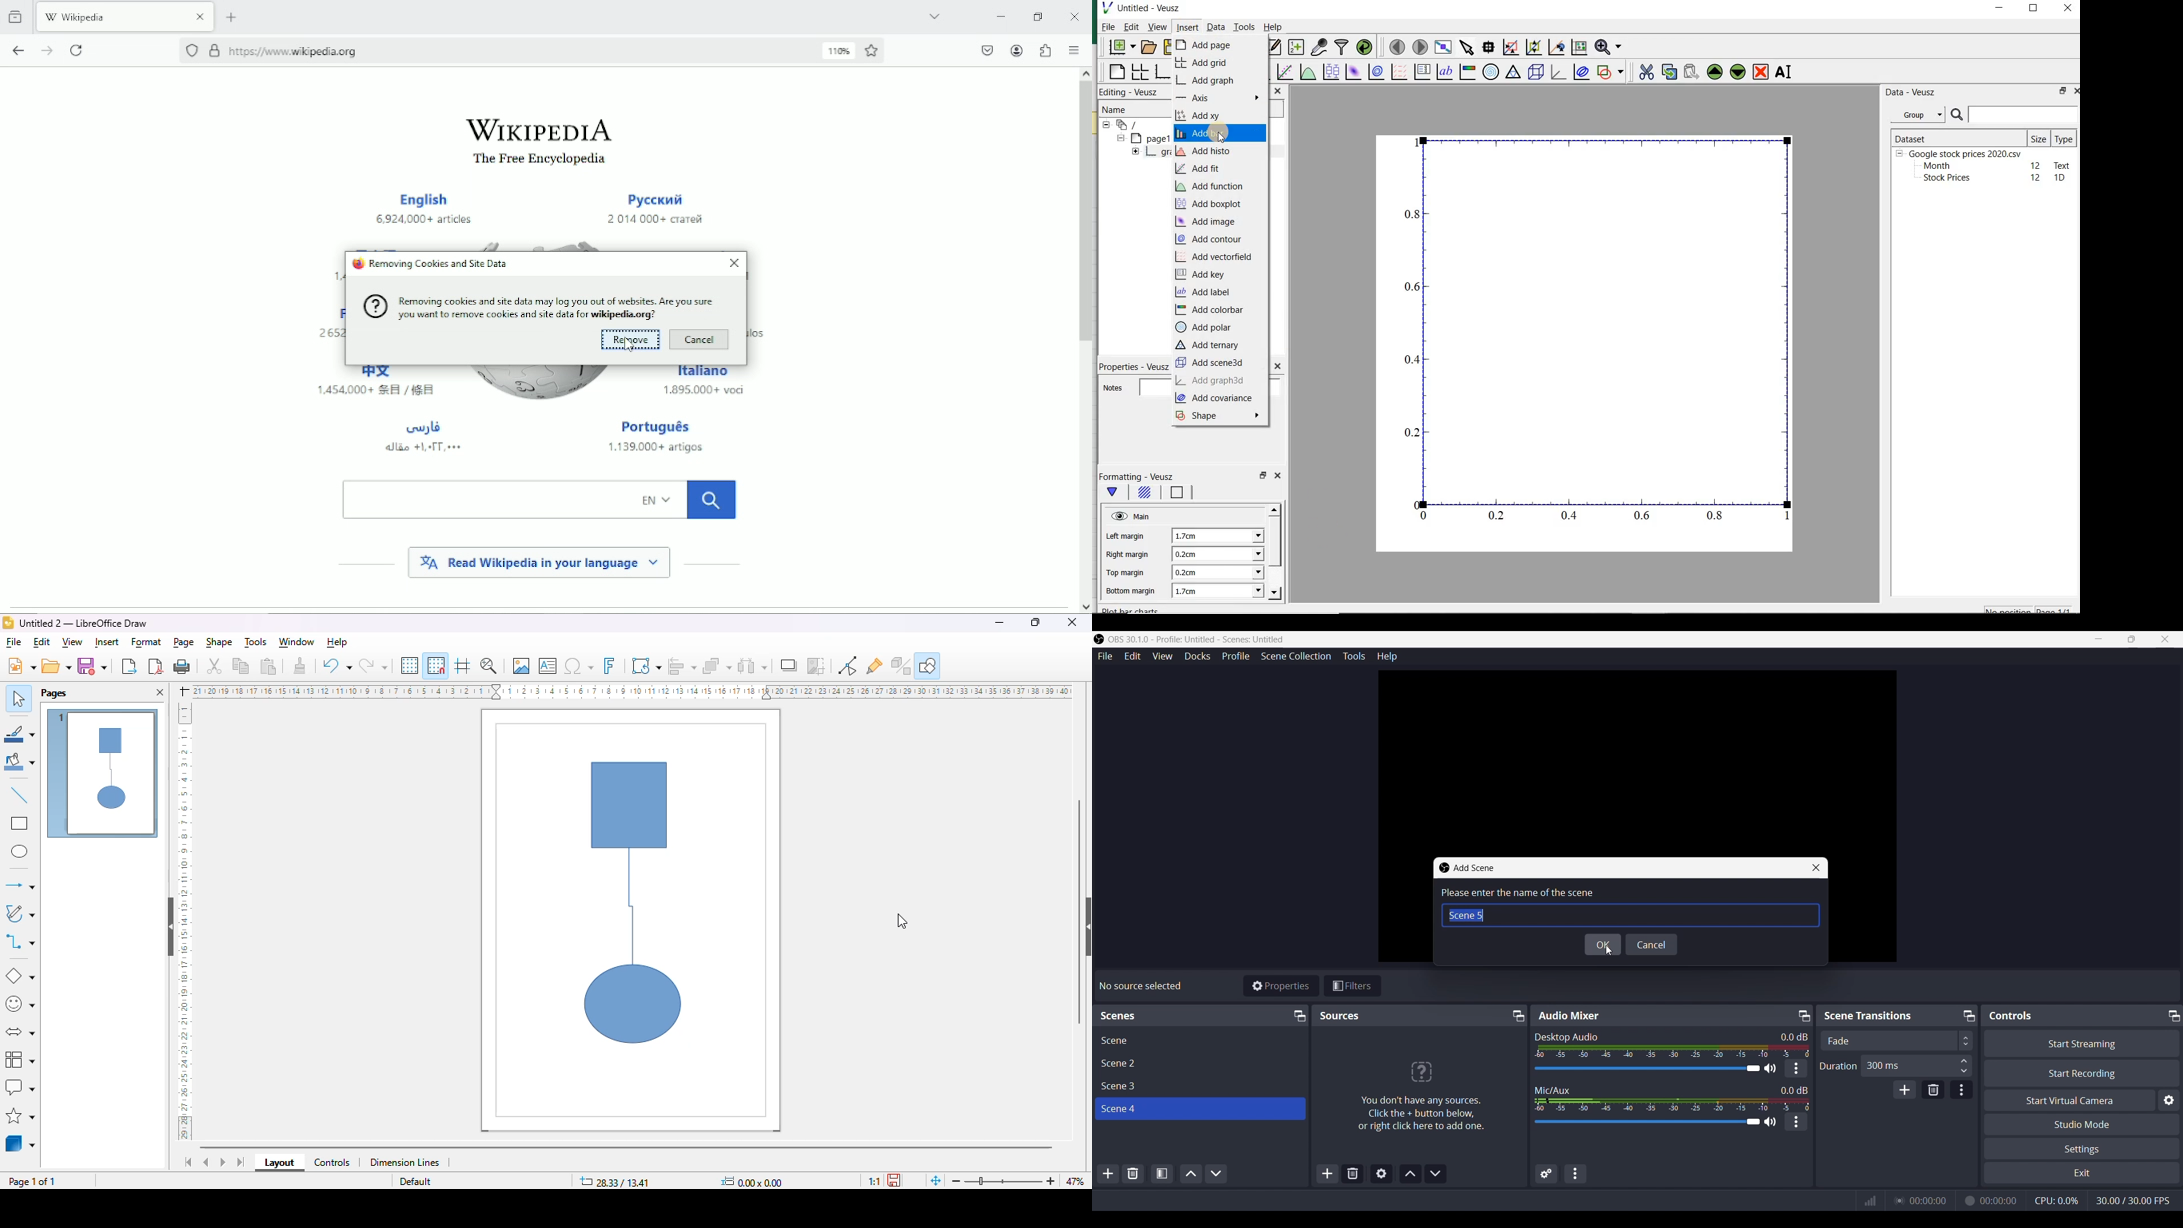 This screenshot has height=1232, width=2184. Describe the element at coordinates (20, 763) in the screenshot. I see `fill color` at that location.